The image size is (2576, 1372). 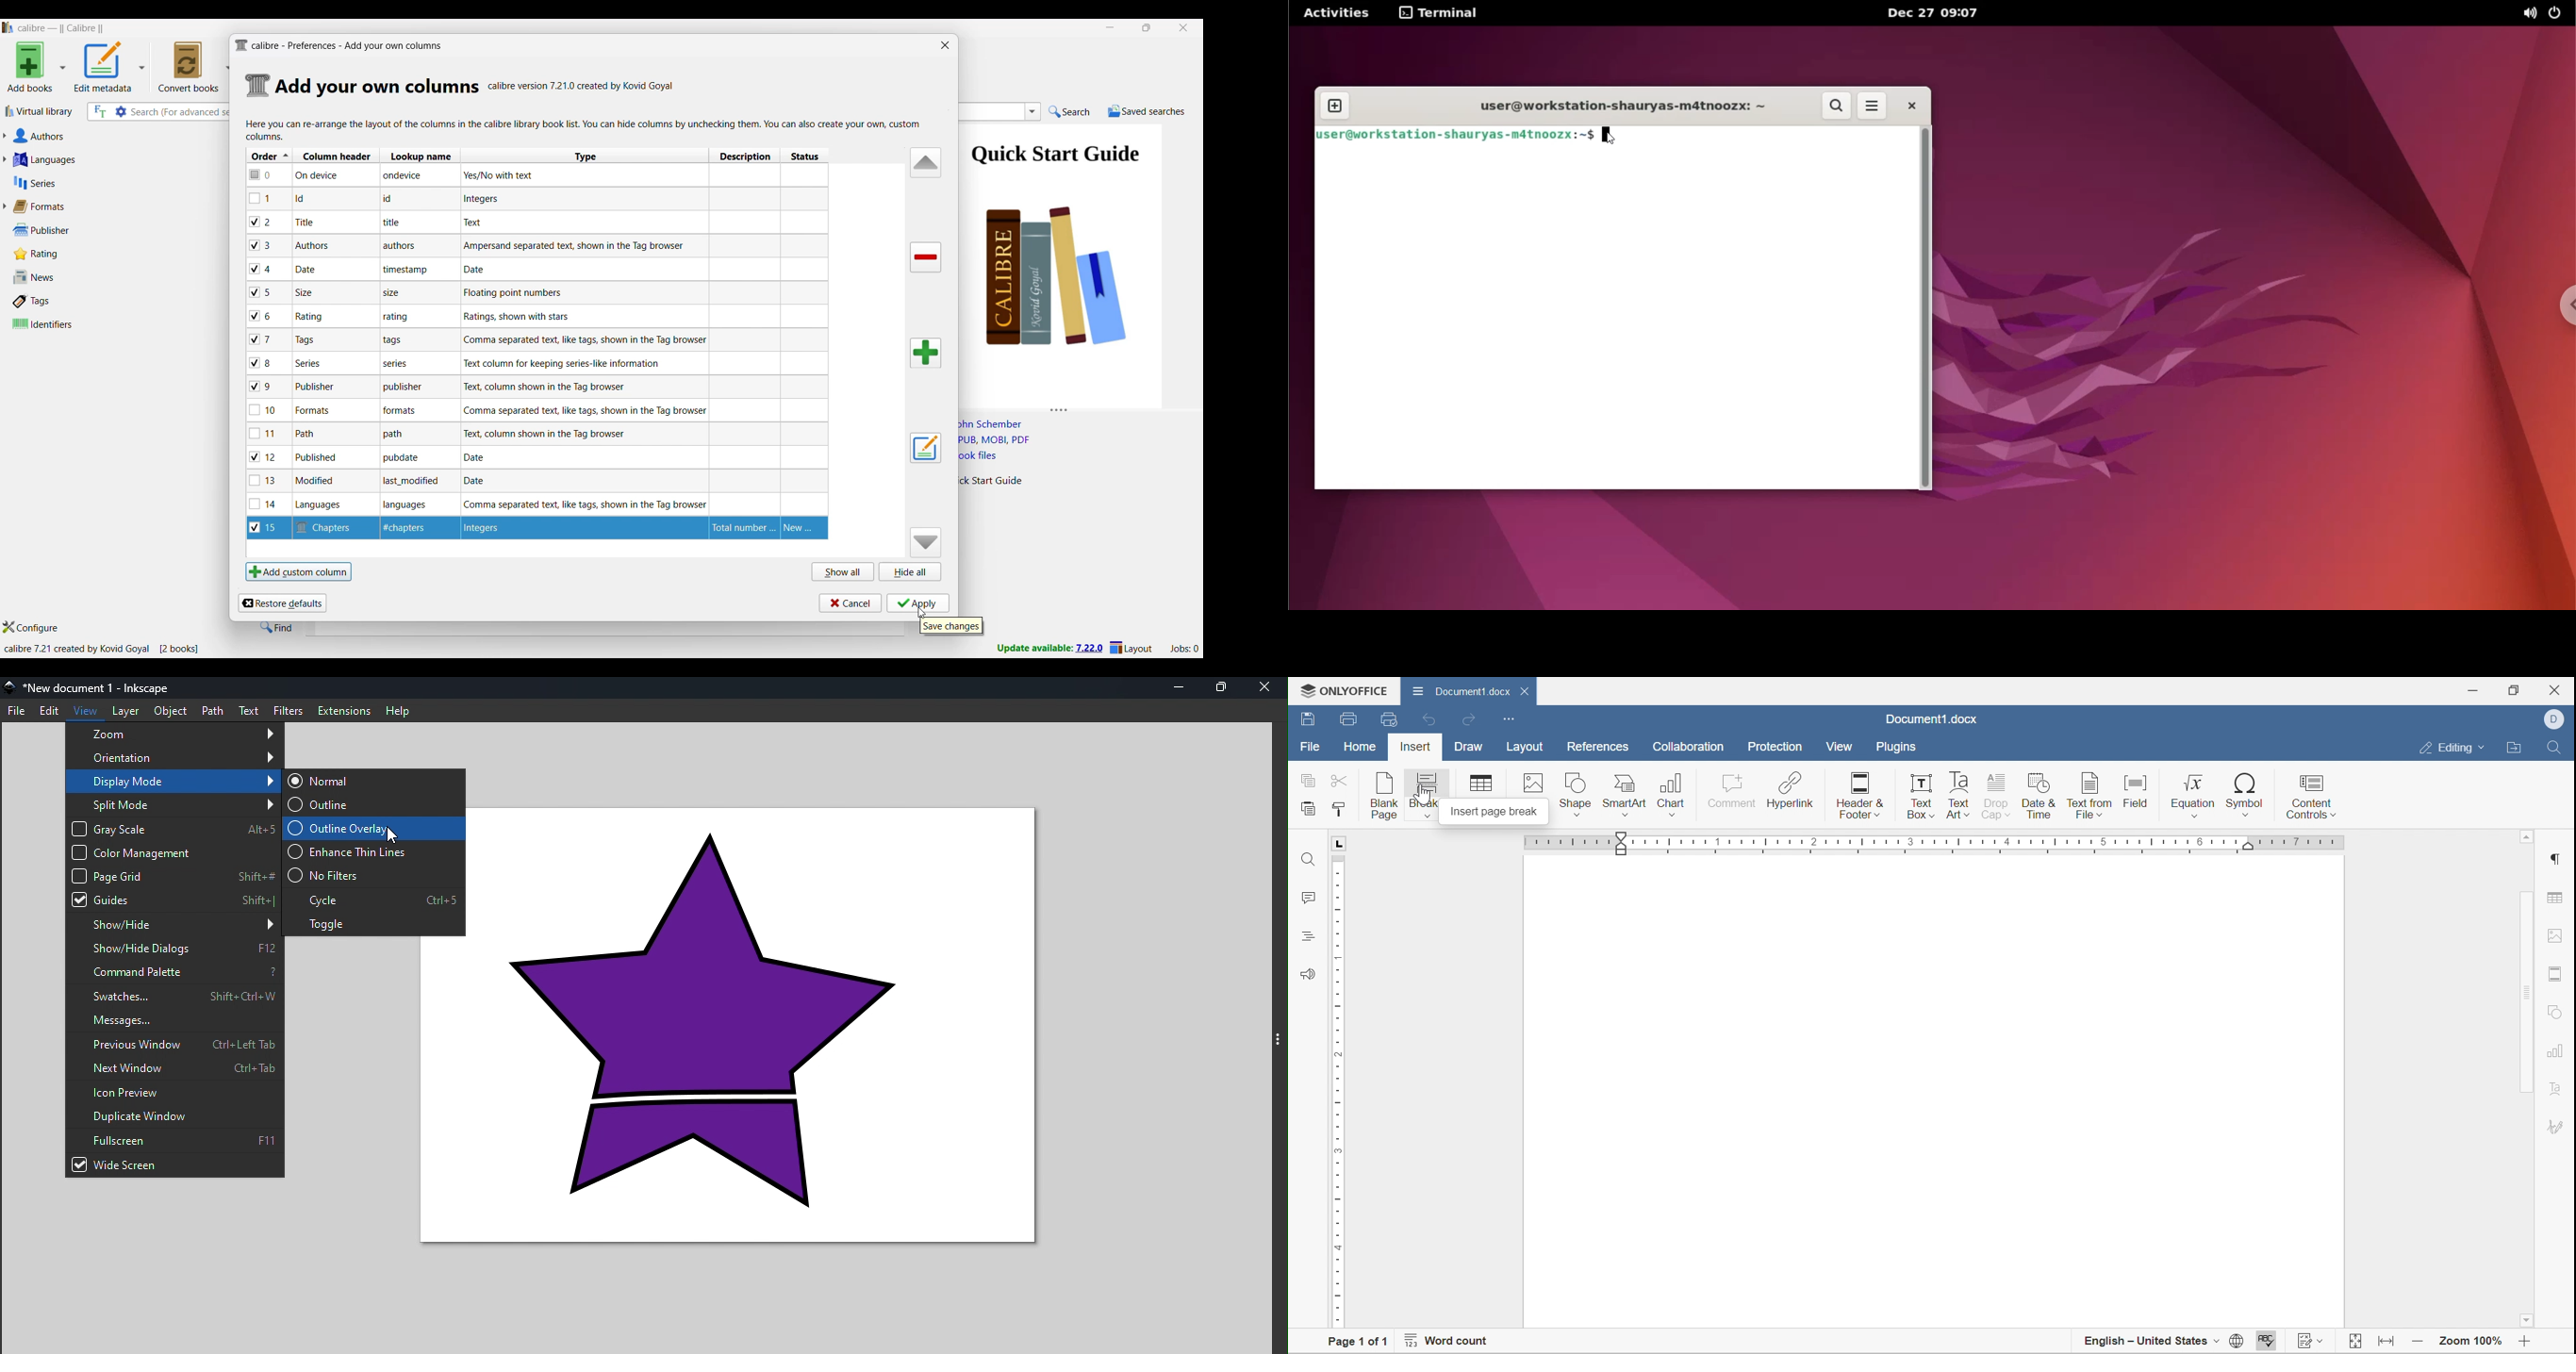 I want to click on Explanation, so click(x=481, y=269).